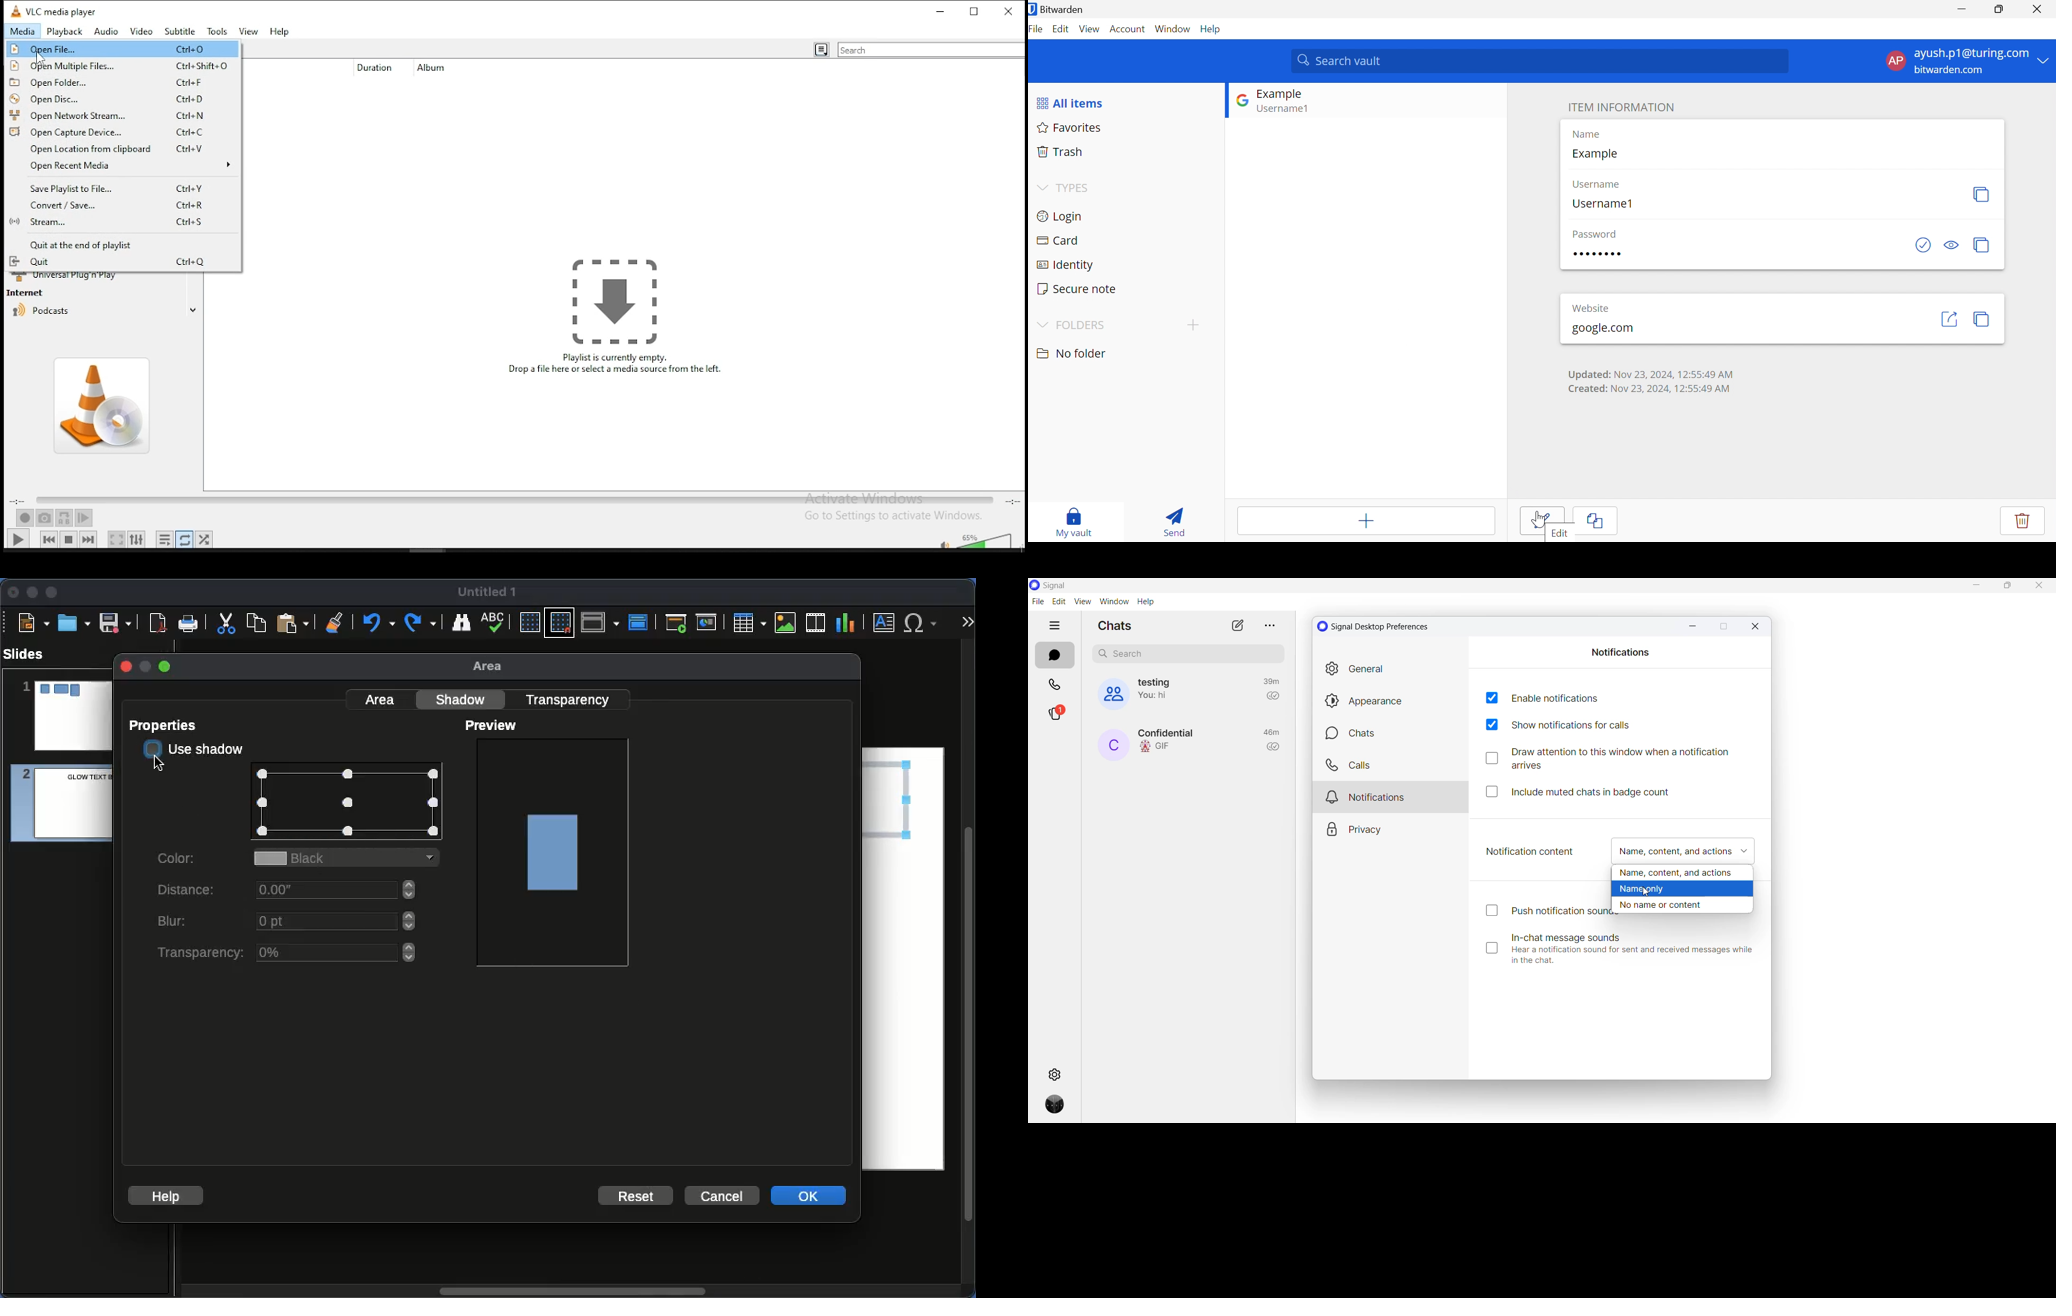  I want to click on new chat, so click(1236, 626).